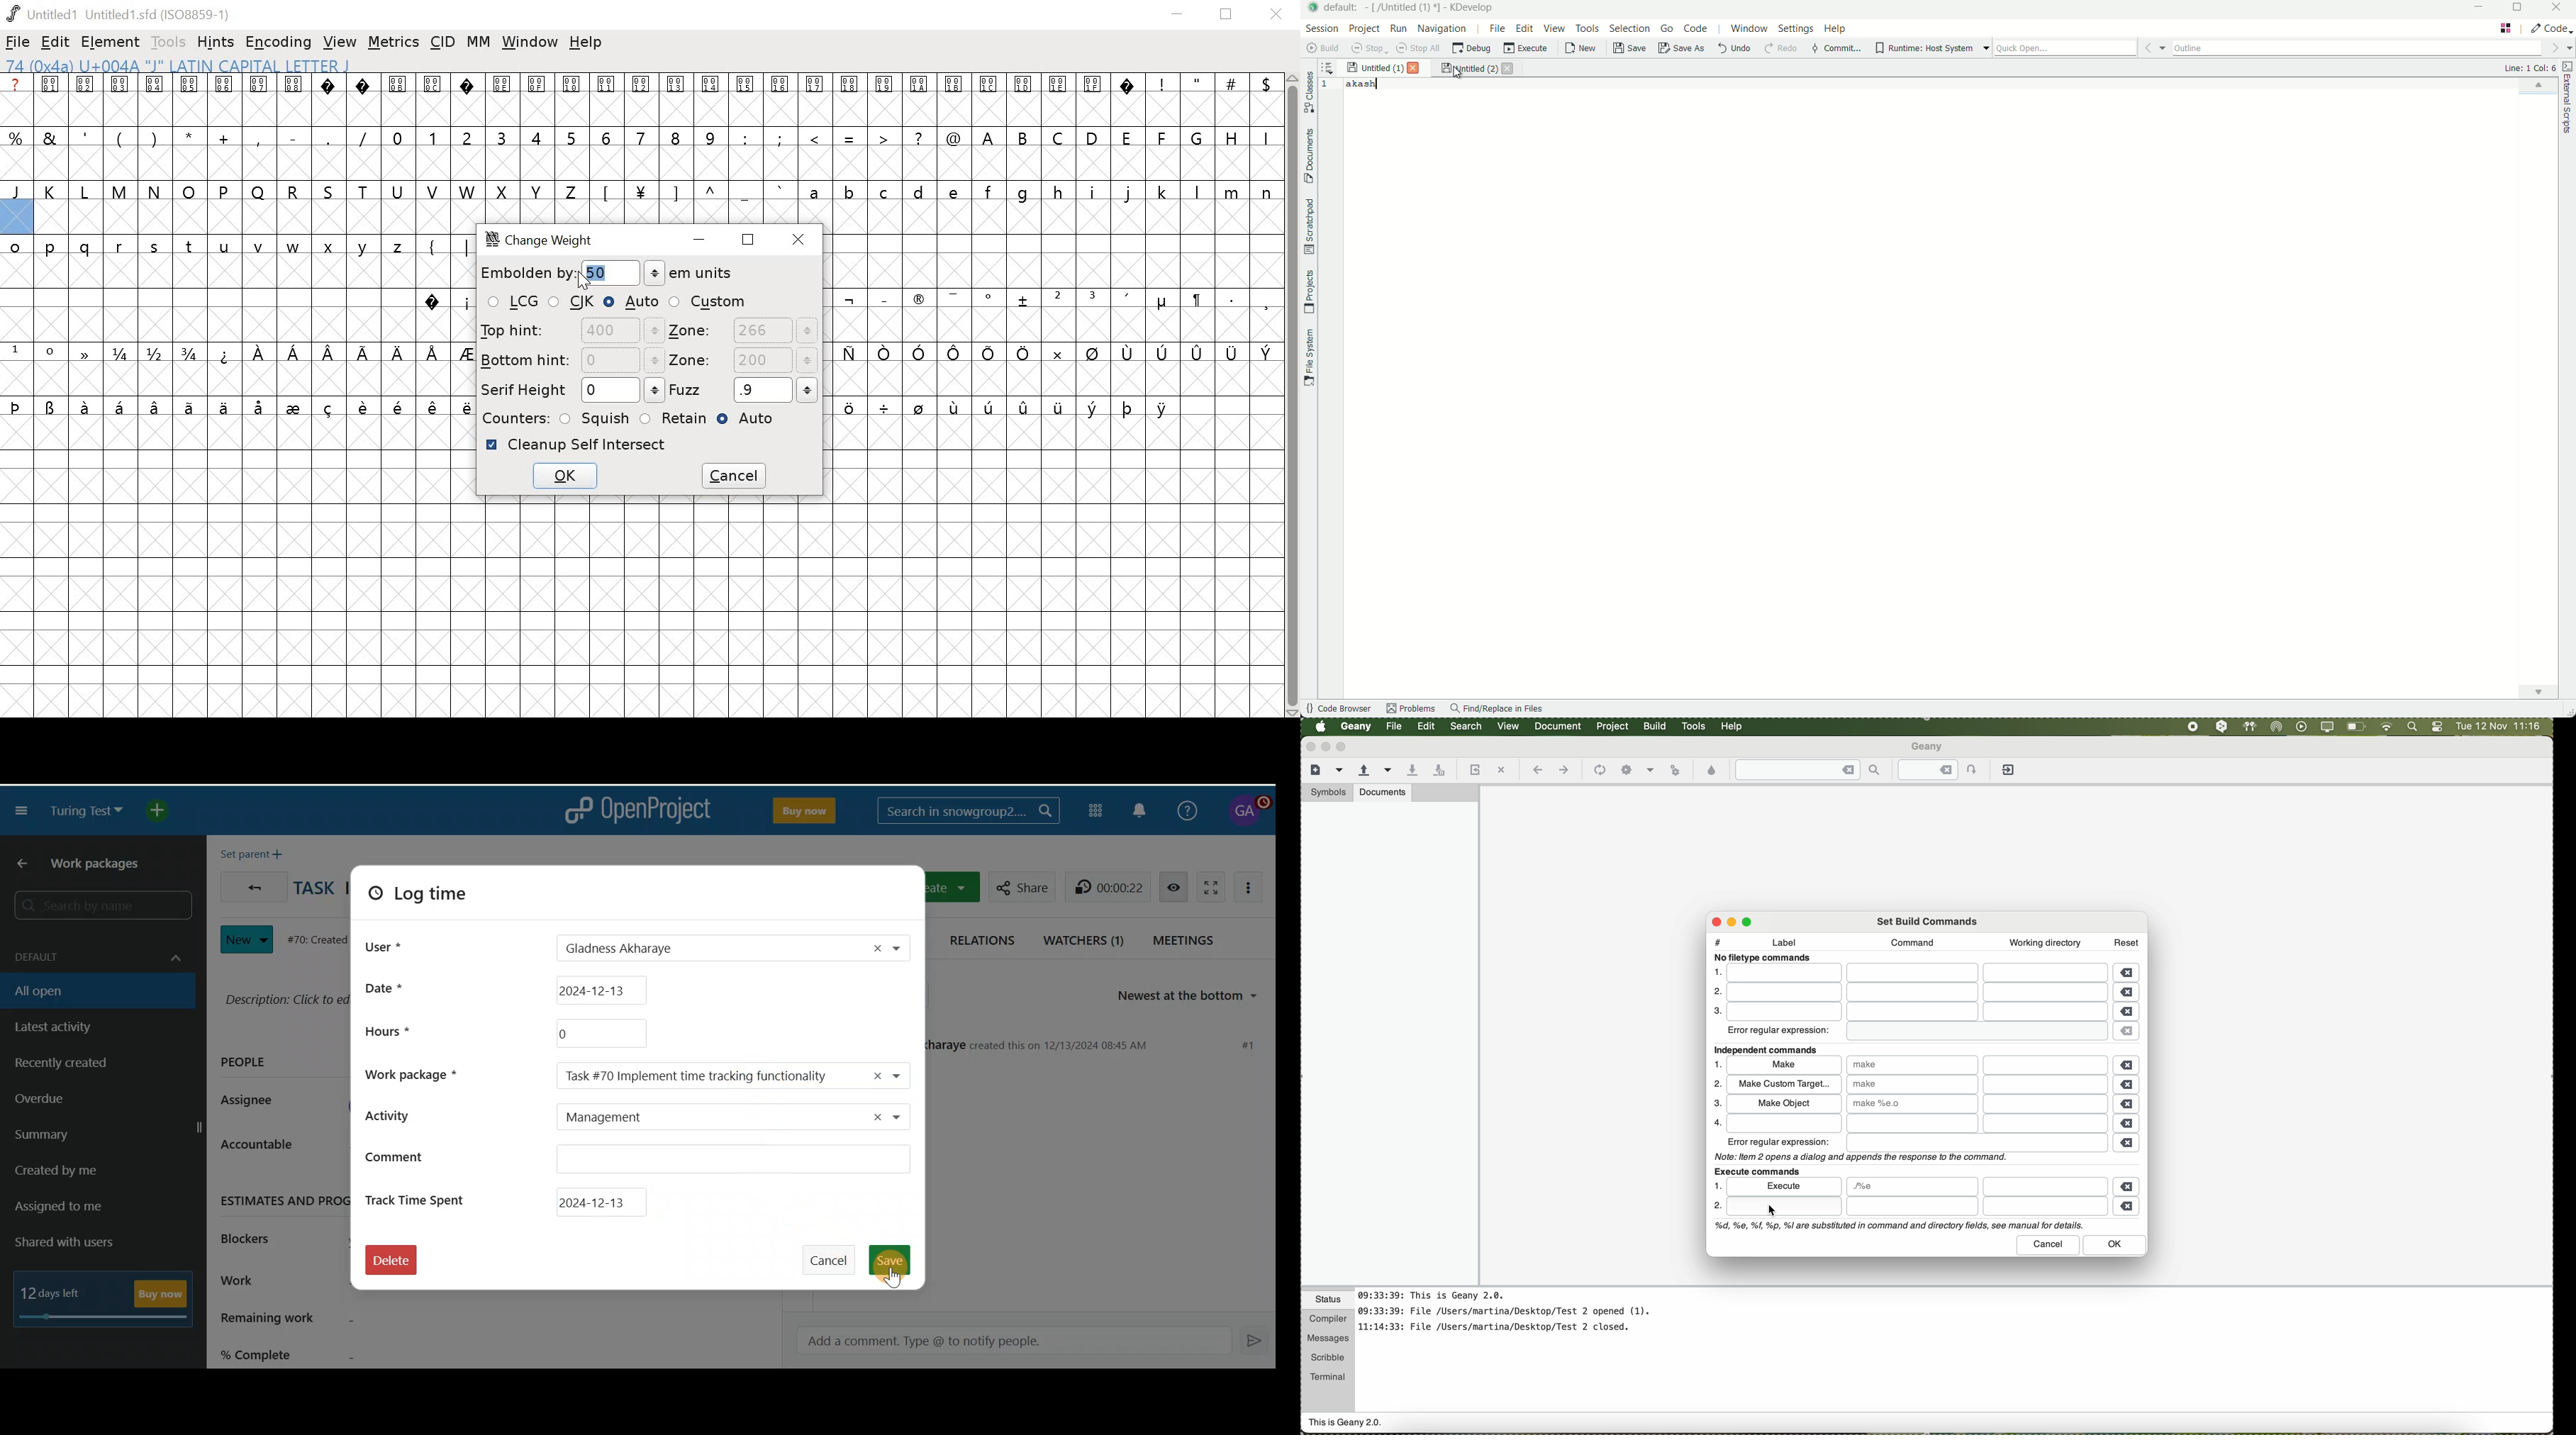 Image resolution: width=2576 pixels, height=1456 pixels. What do you see at coordinates (284, 998) in the screenshot?
I see `Description: Click to edit...` at bounding box center [284, 998].